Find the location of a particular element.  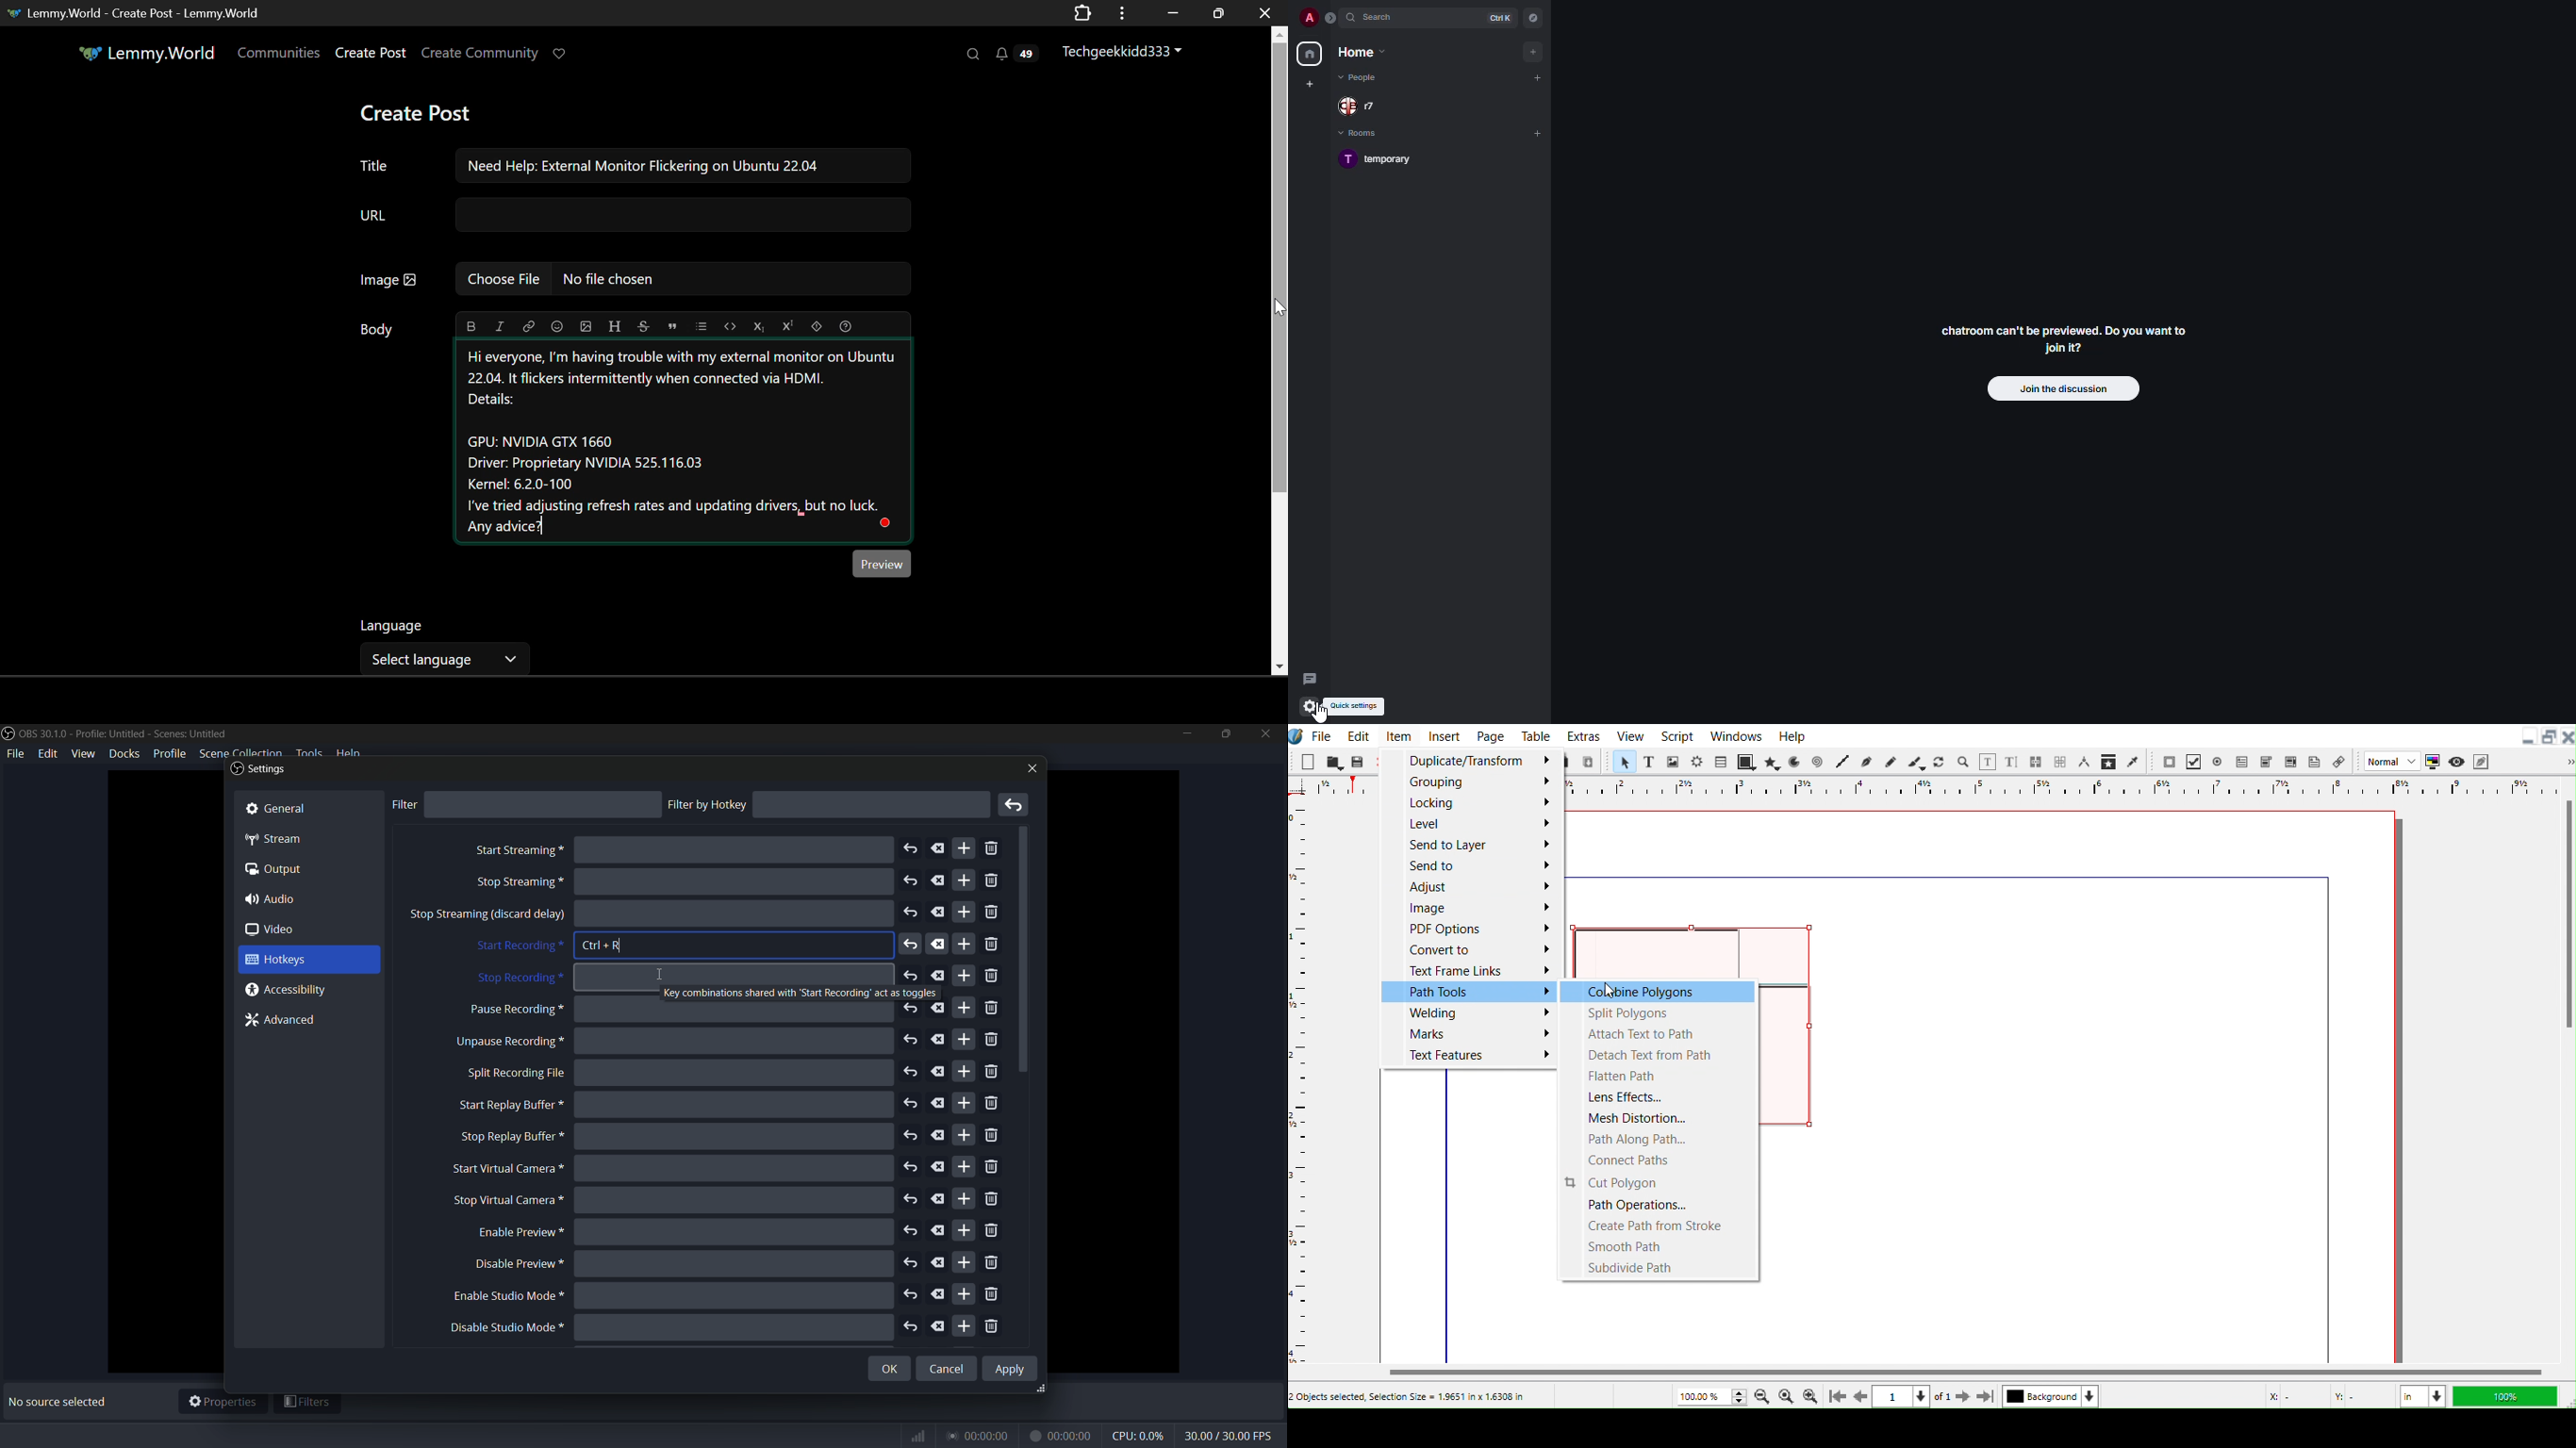

remove is located at coordinates (992, 1327).